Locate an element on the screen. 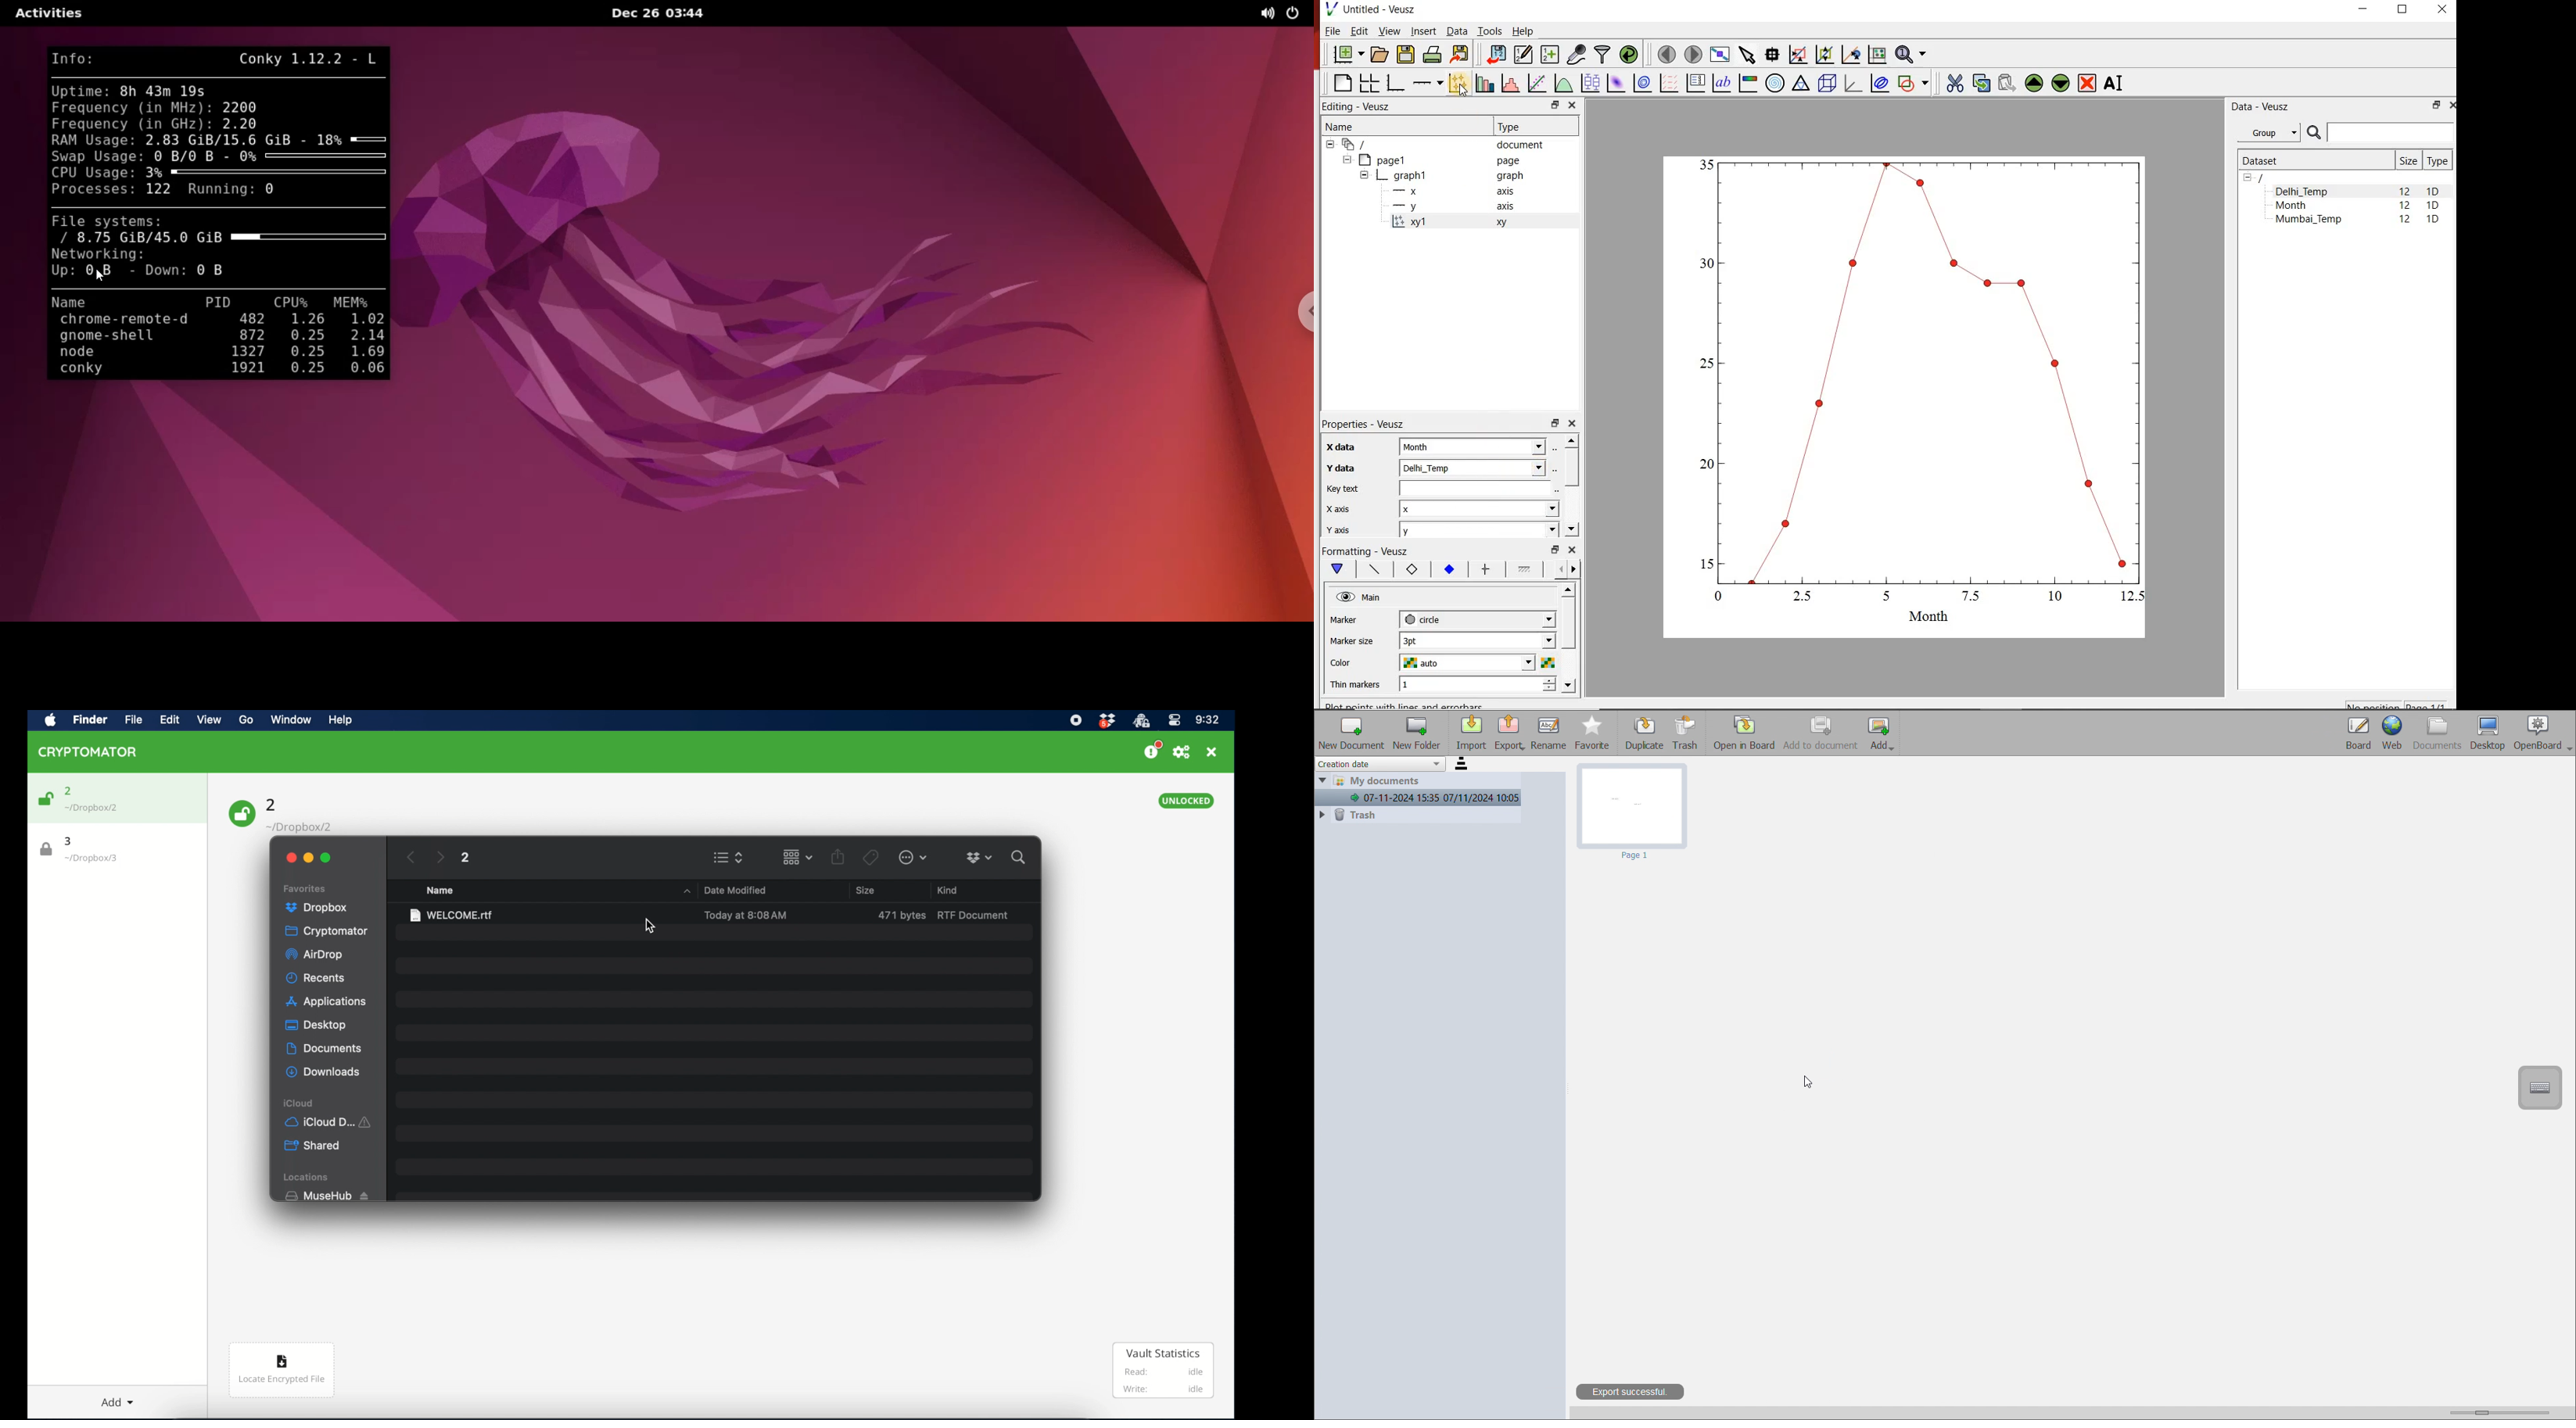 The height and width of the screenshot is (1428, 2576). View is located at coordinates (1389, 31).